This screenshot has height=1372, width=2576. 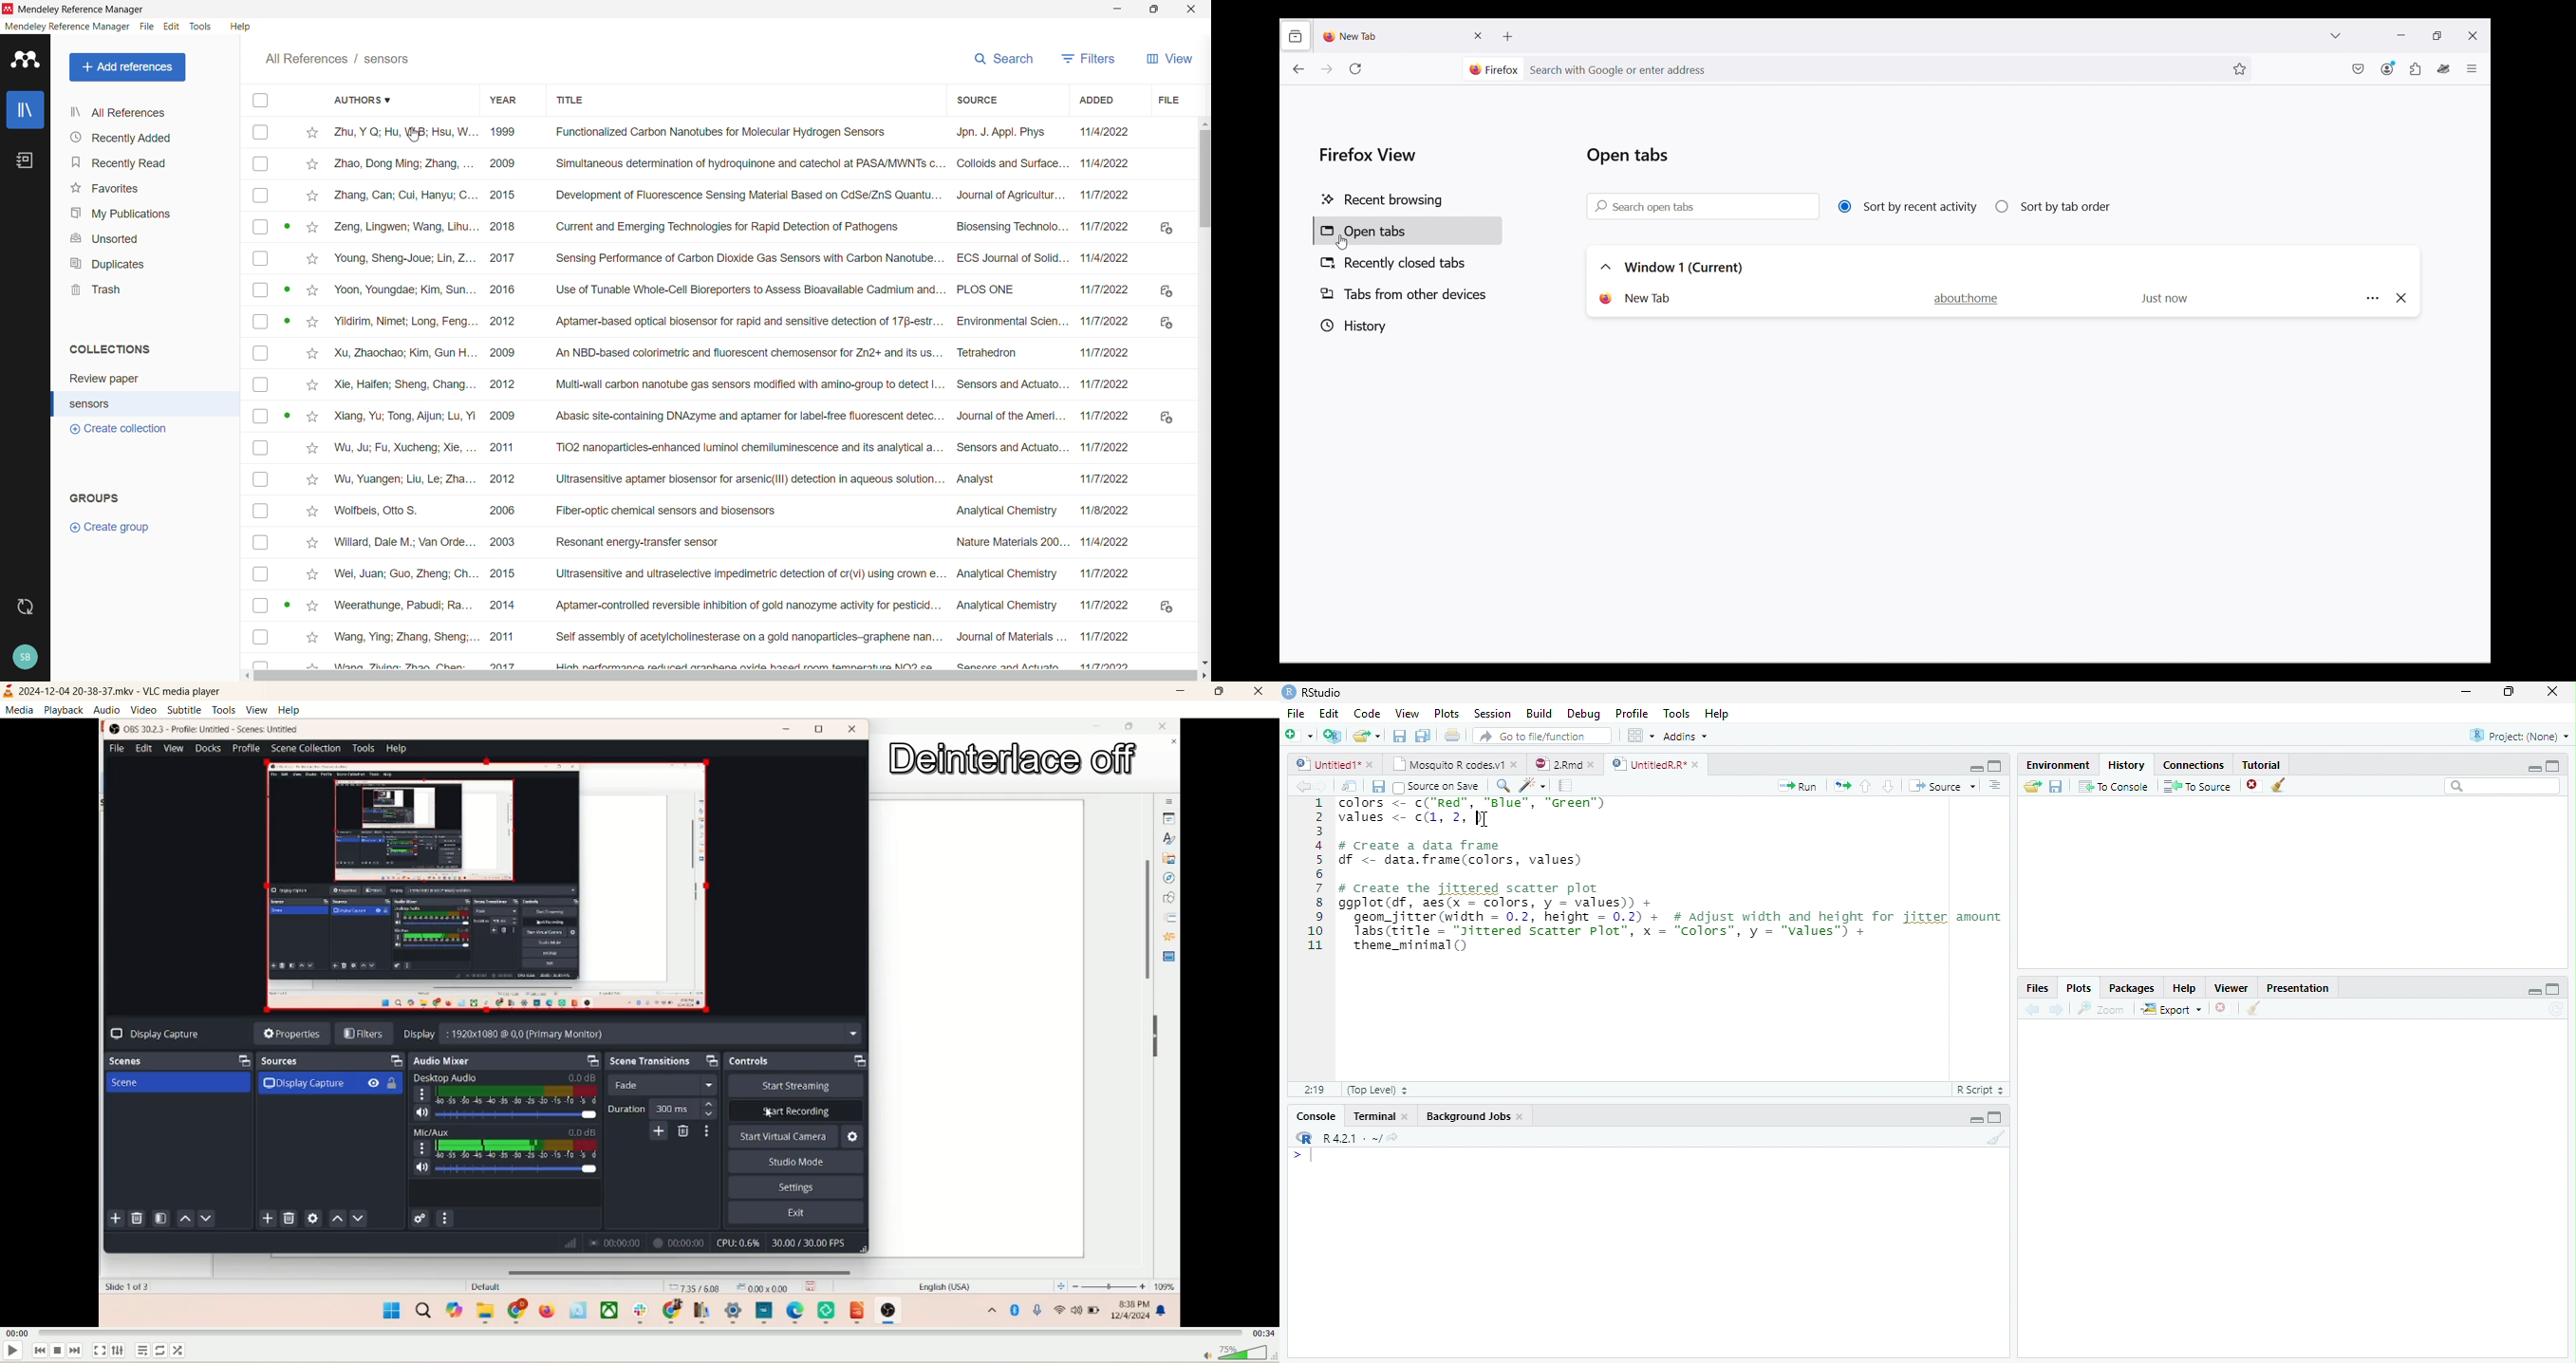 I want to click on Tools, so click(x=1676, y=713).